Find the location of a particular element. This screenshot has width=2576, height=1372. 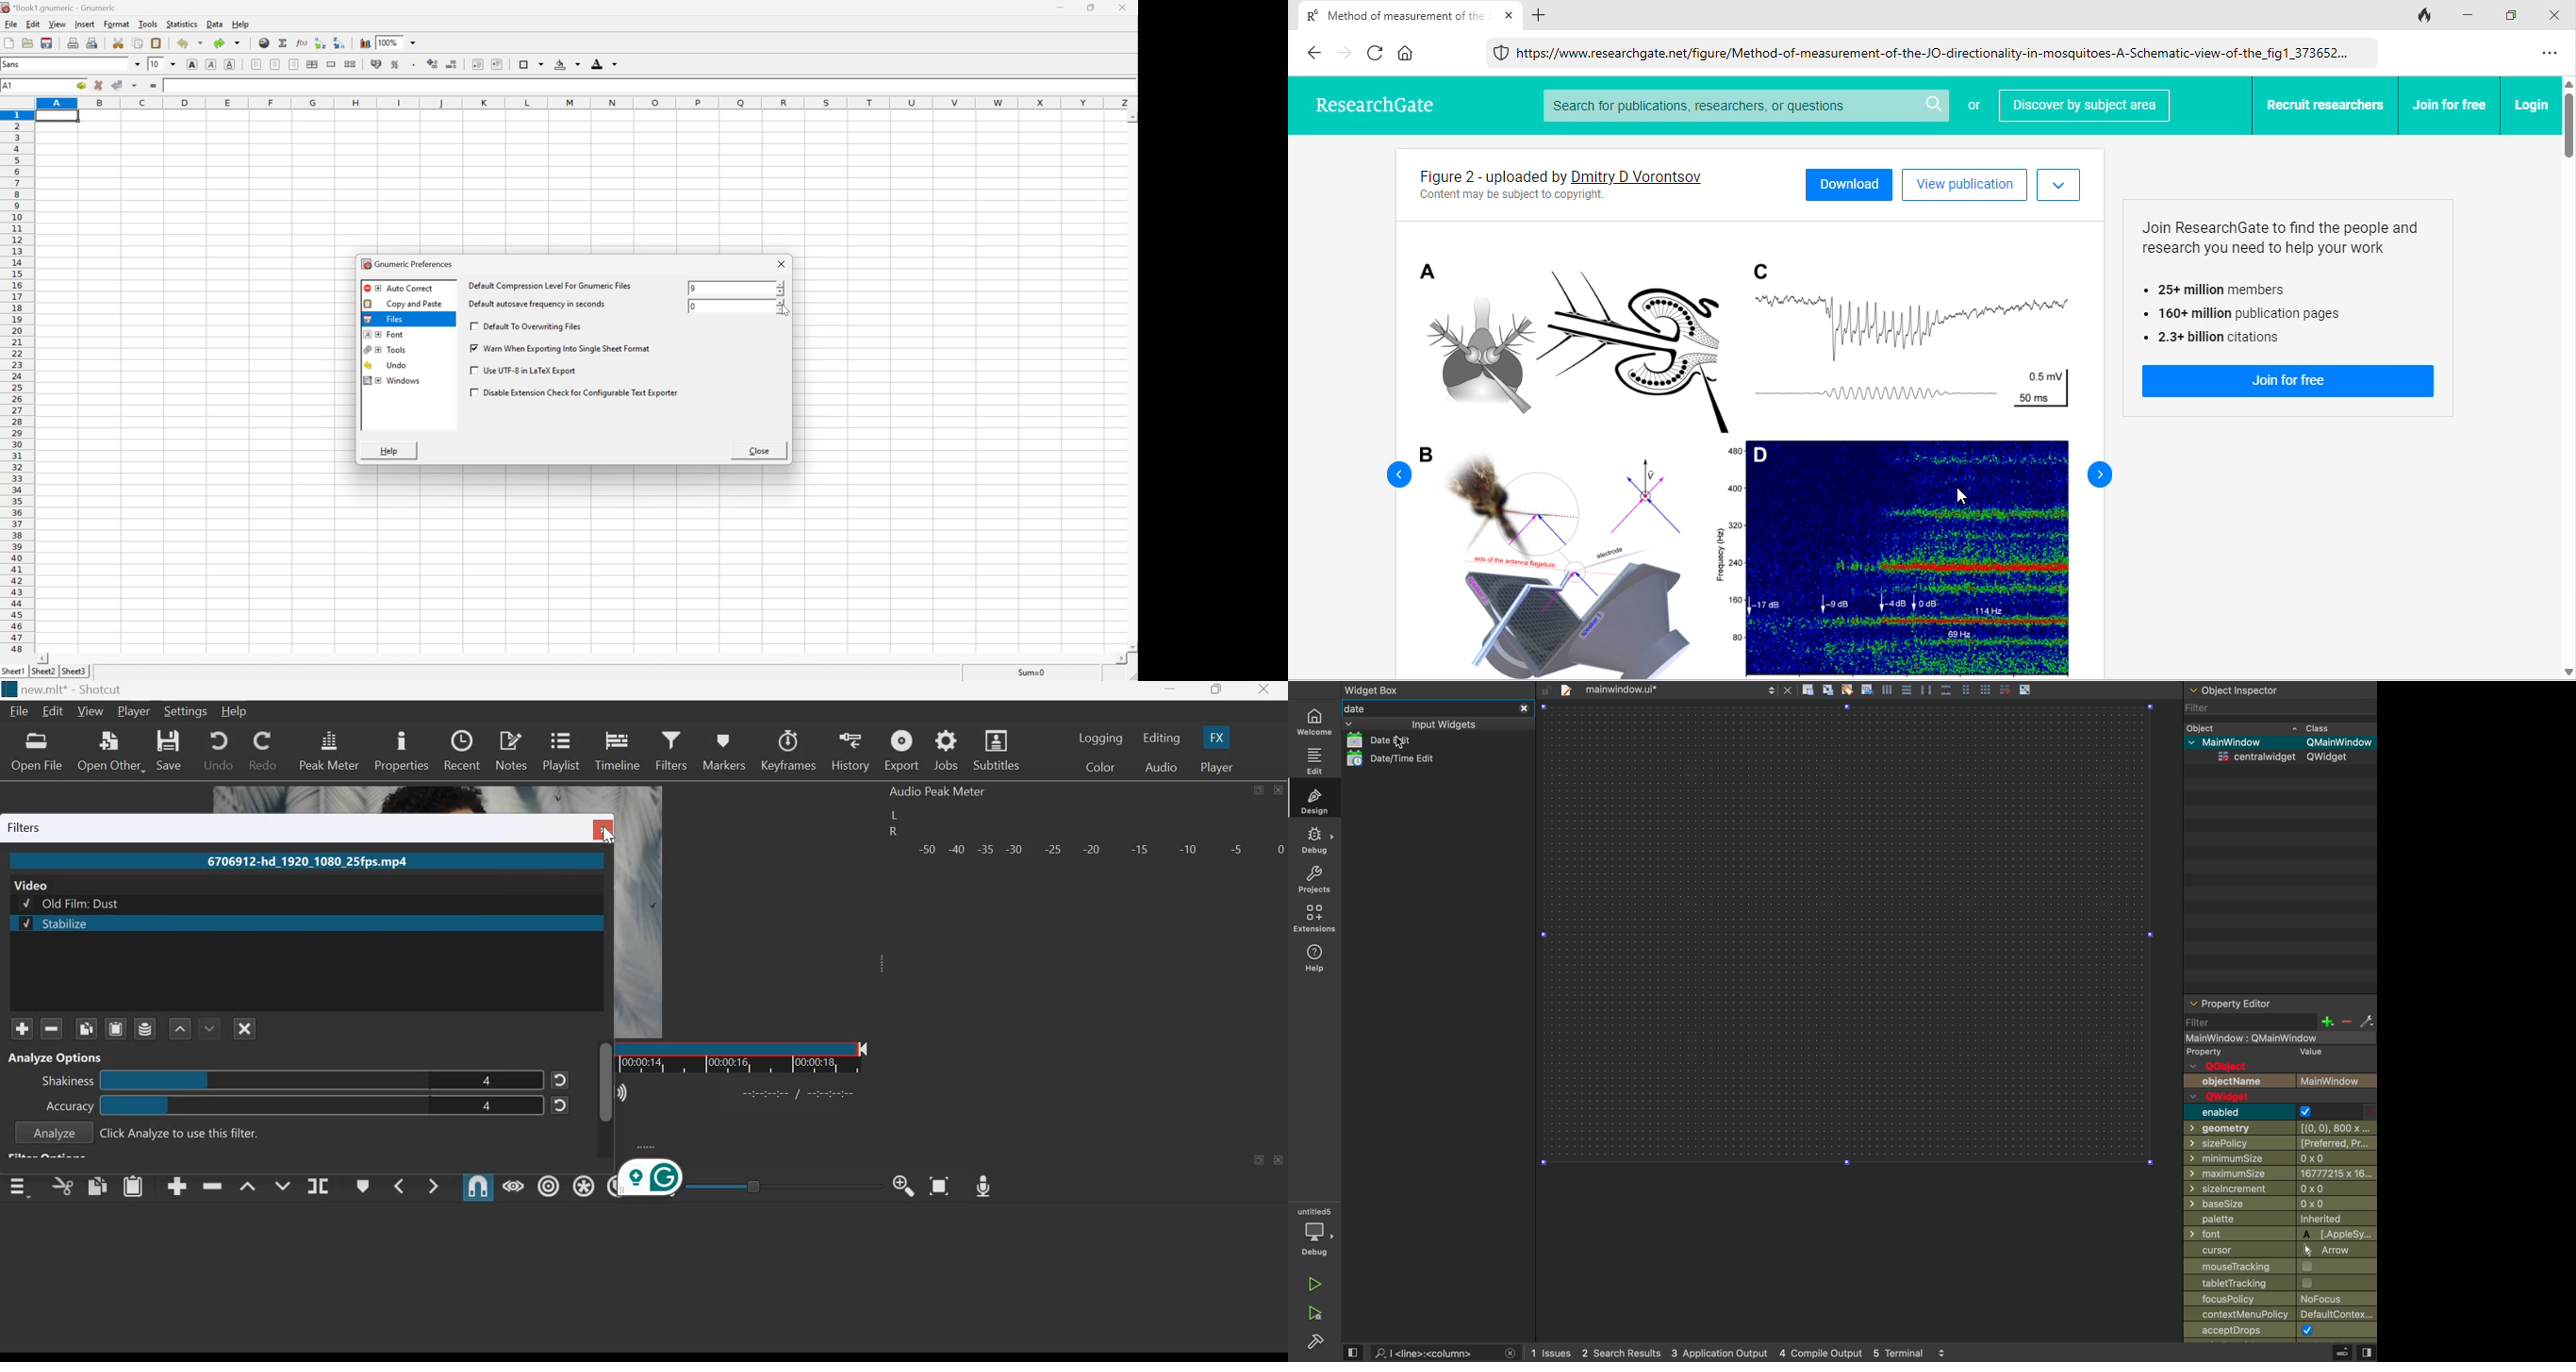

search for publications, researchers or questions is located at coordinates (1744, 106).